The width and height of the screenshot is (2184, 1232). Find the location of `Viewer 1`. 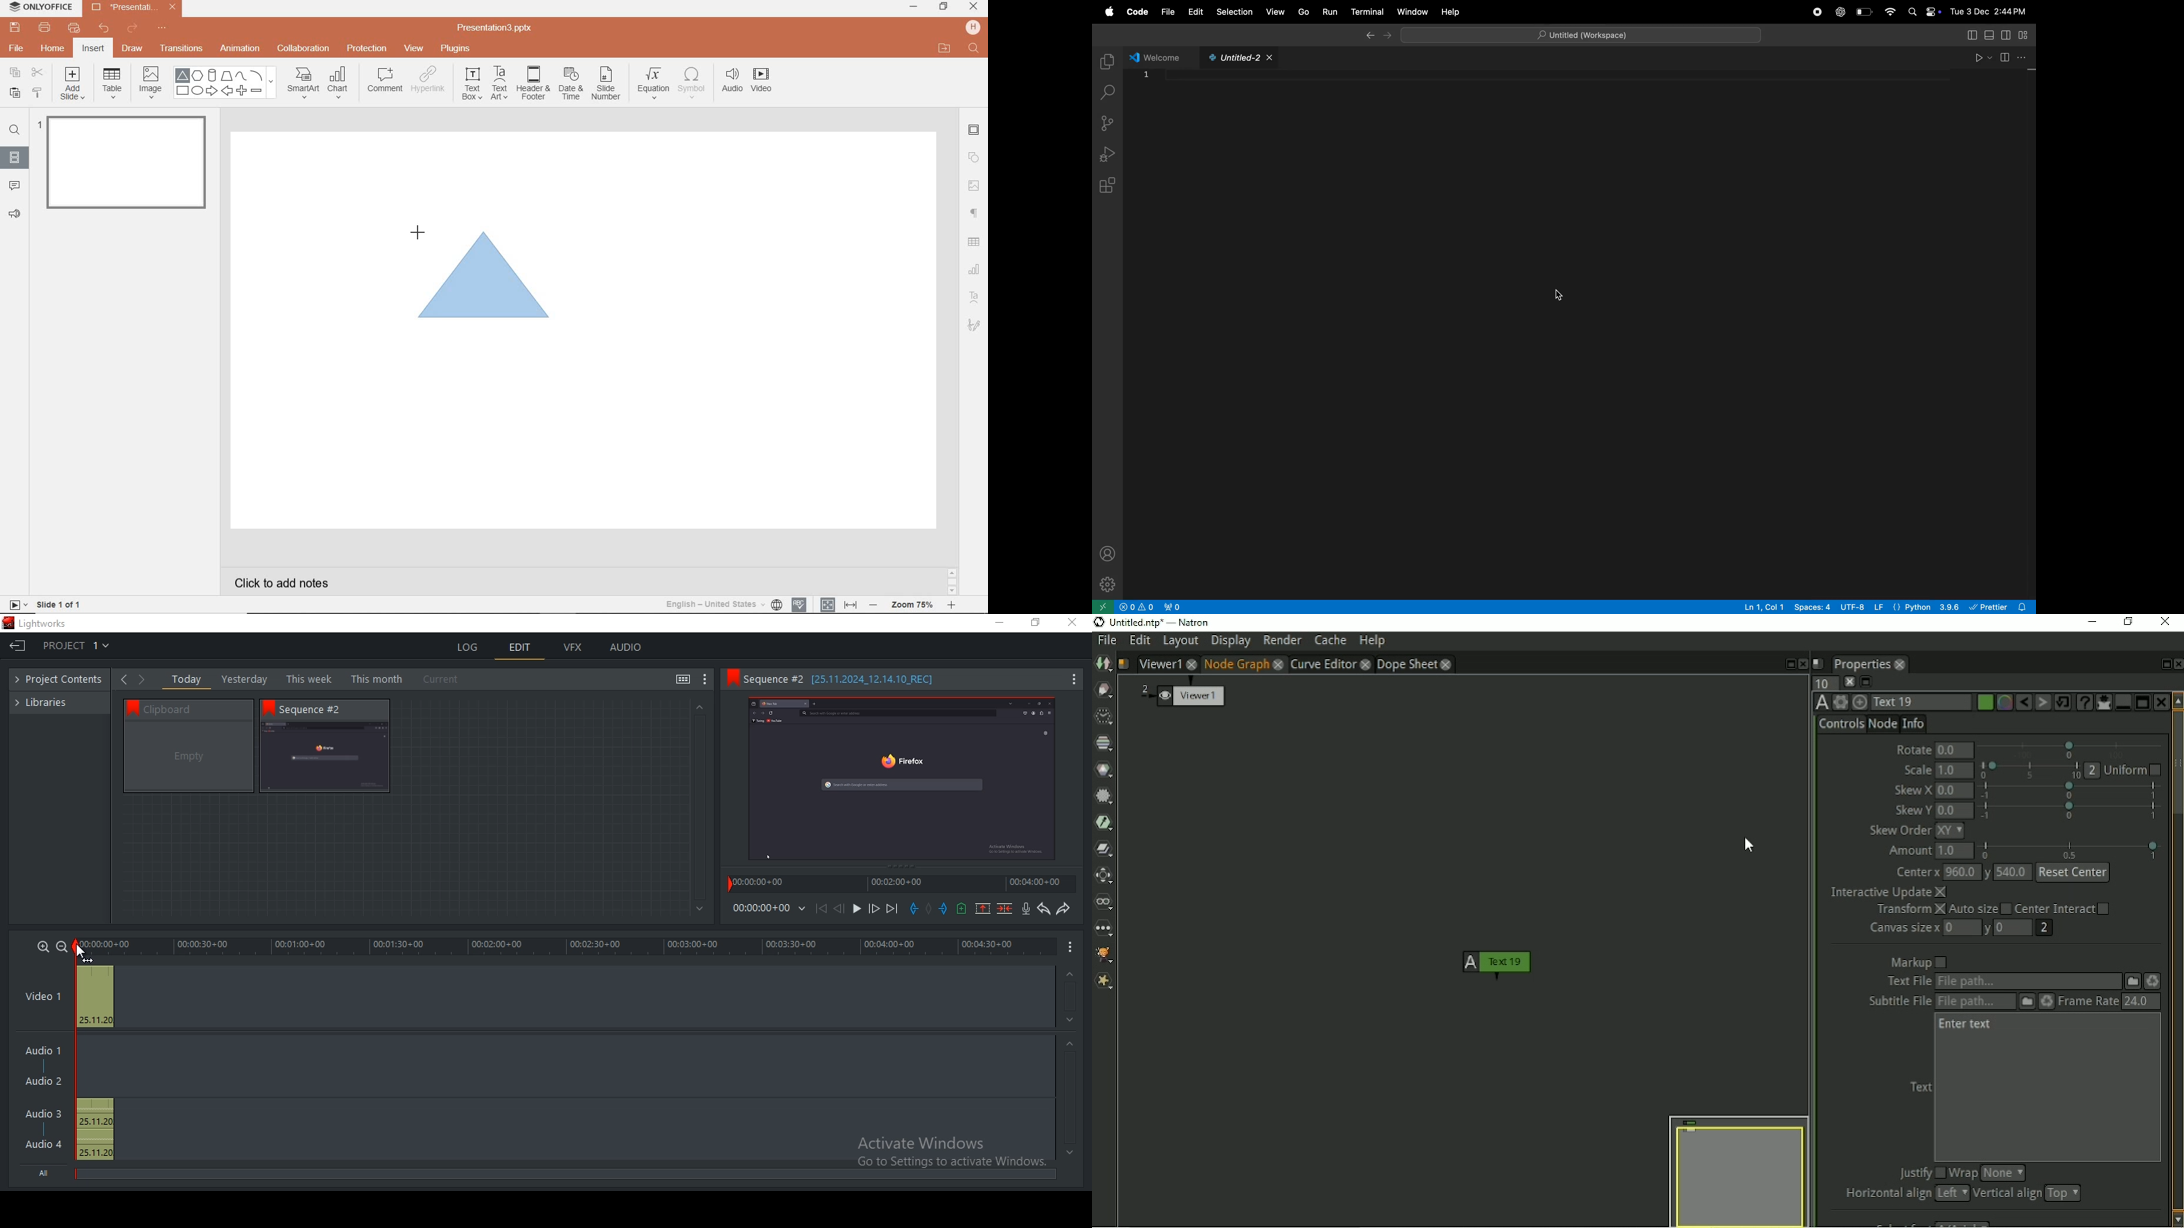

Viewer 1 is located at coordinates (1190, 695).